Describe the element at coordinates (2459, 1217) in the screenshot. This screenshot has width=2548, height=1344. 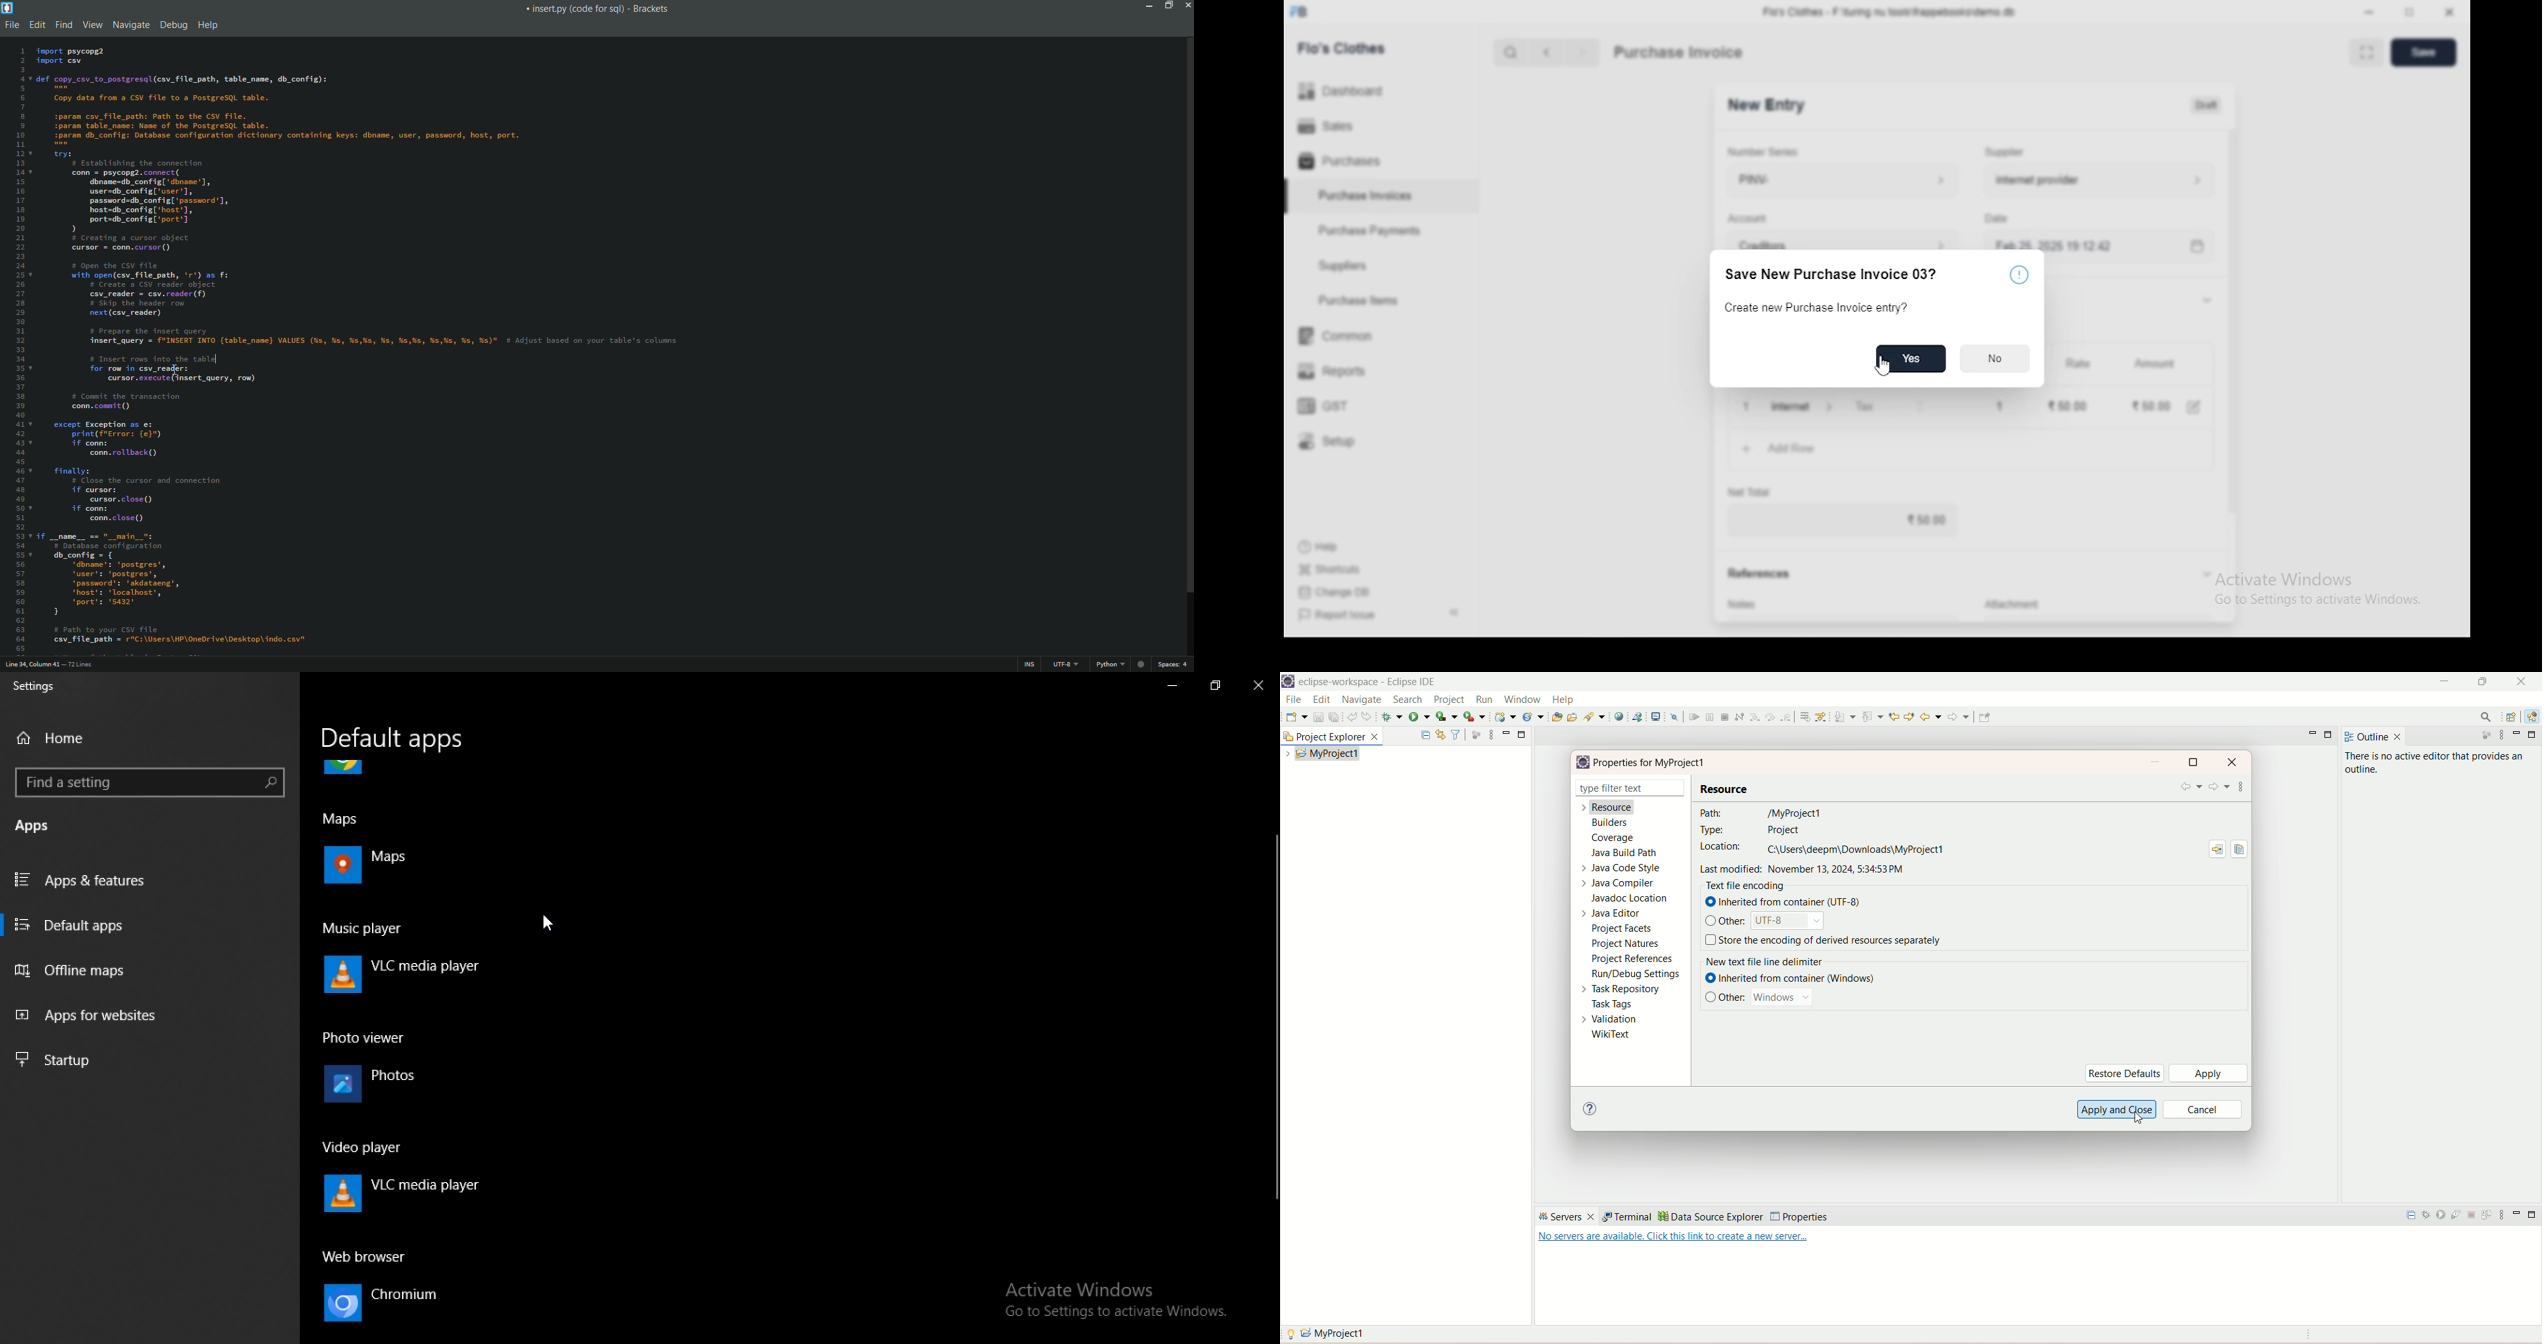
I see `start the server in profiling mode` at that location.